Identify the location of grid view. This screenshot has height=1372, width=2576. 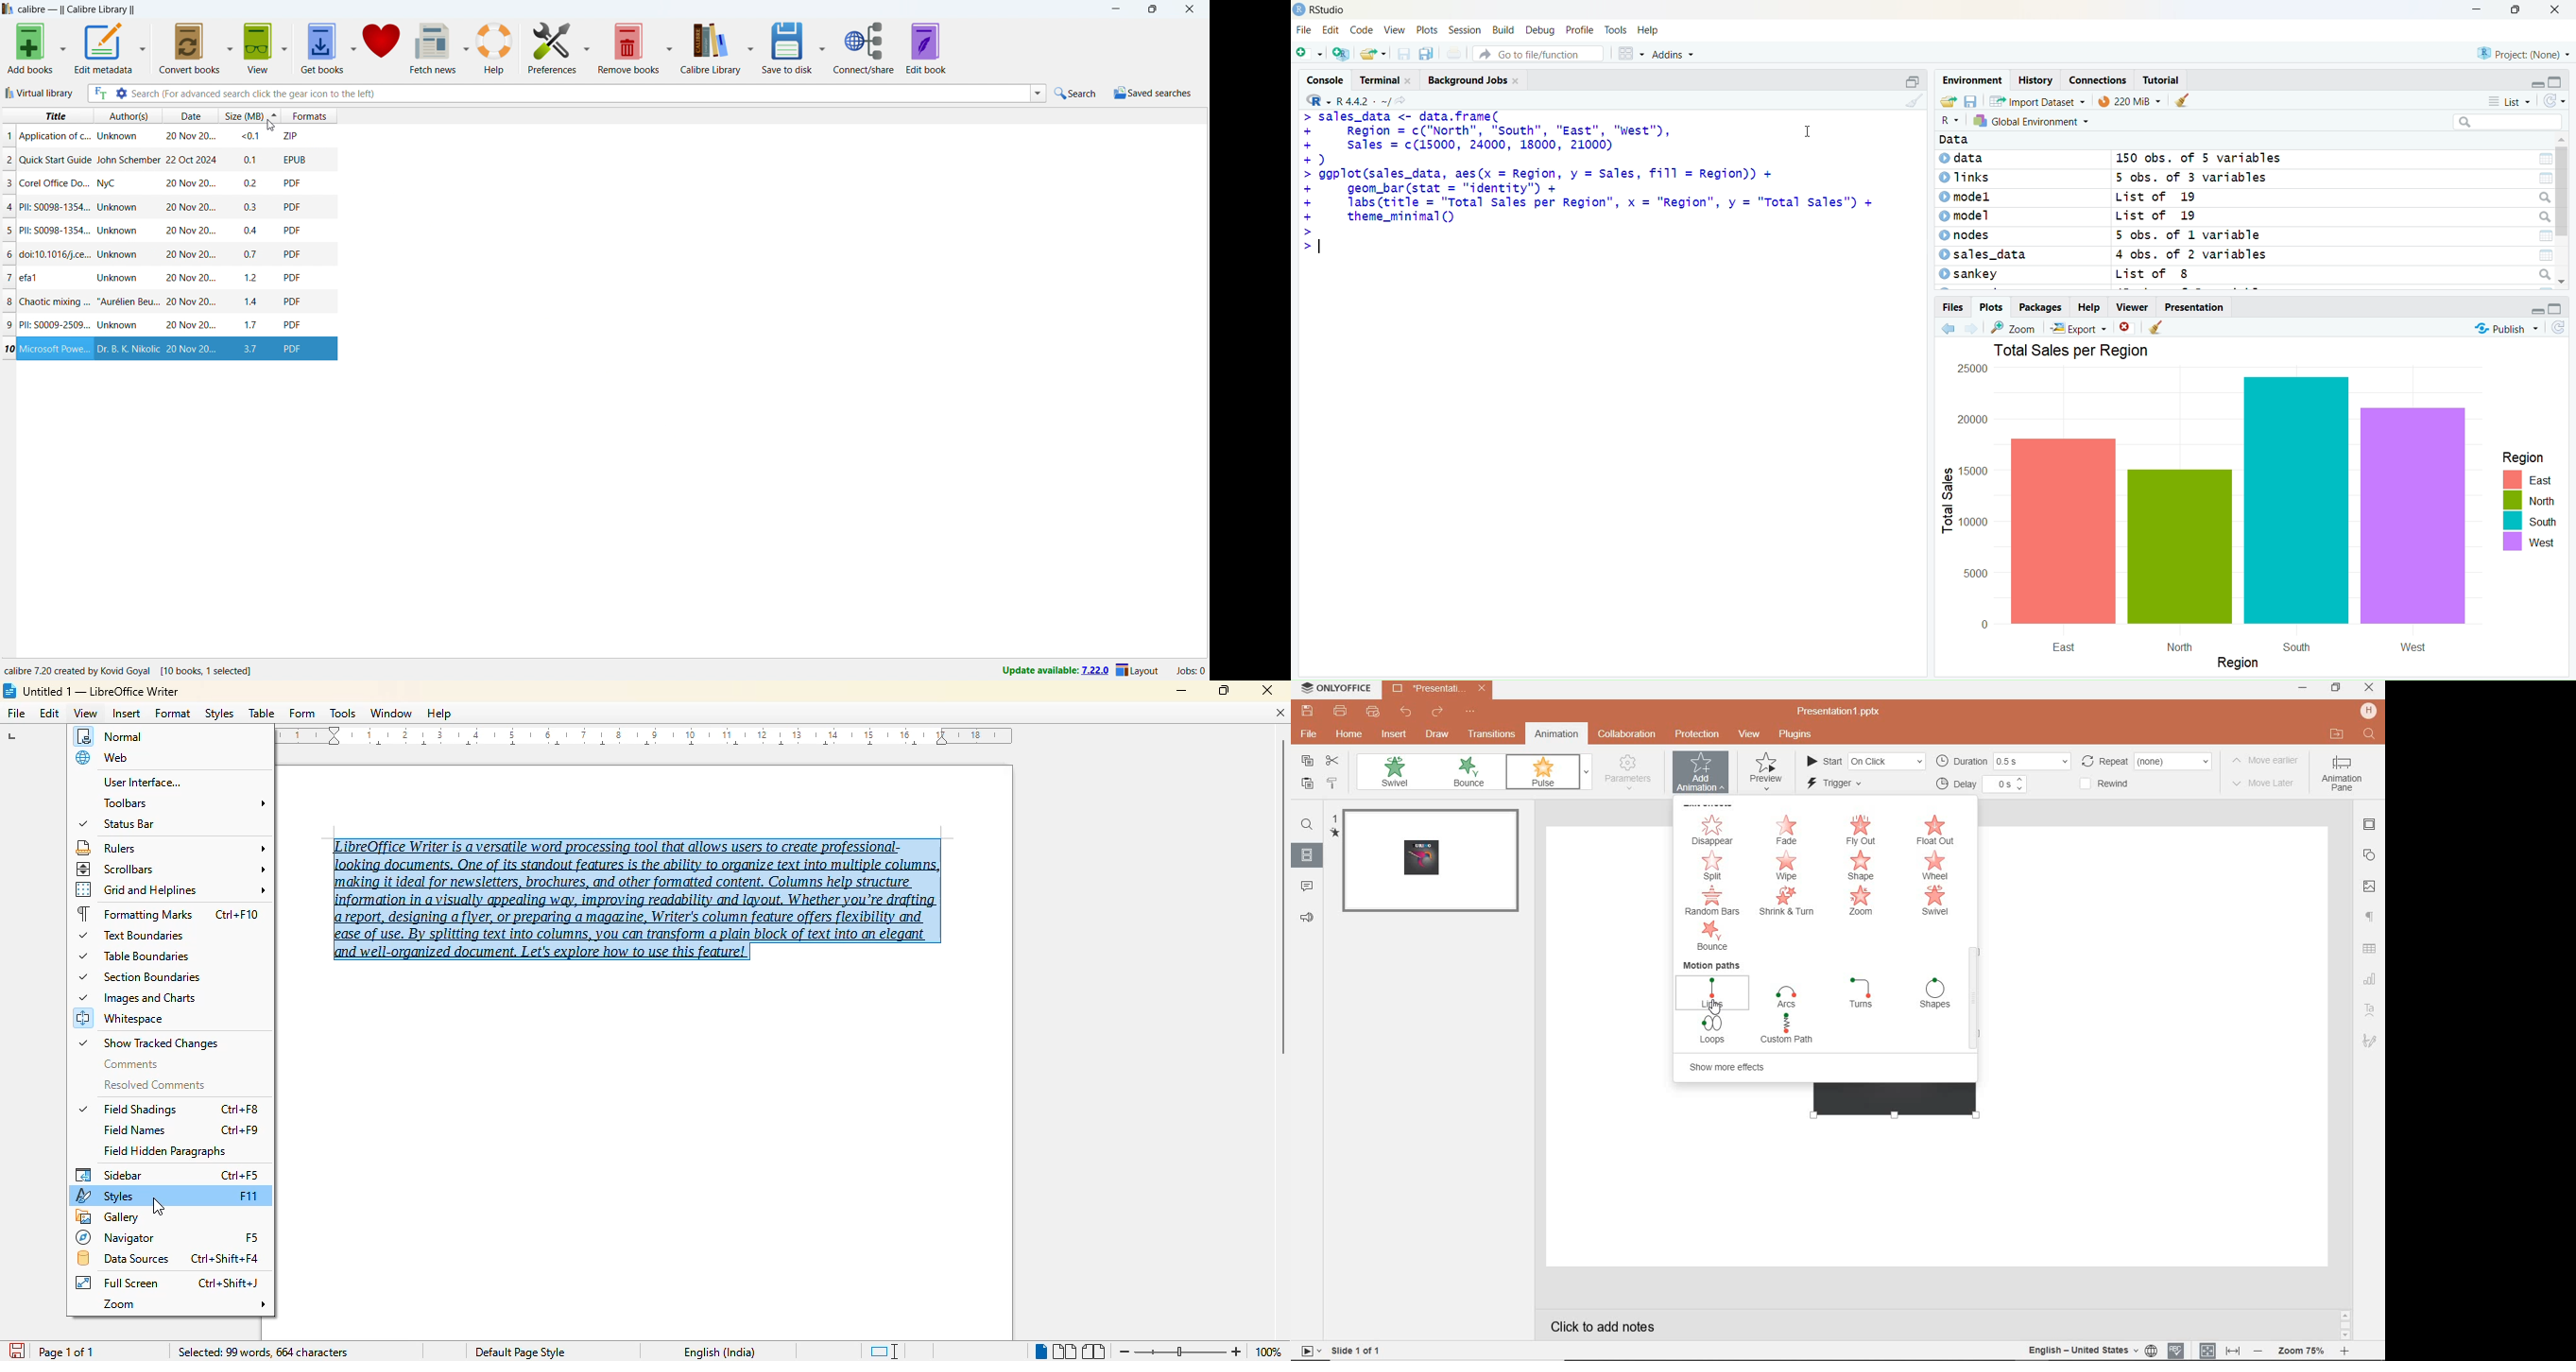
(1627, 51).